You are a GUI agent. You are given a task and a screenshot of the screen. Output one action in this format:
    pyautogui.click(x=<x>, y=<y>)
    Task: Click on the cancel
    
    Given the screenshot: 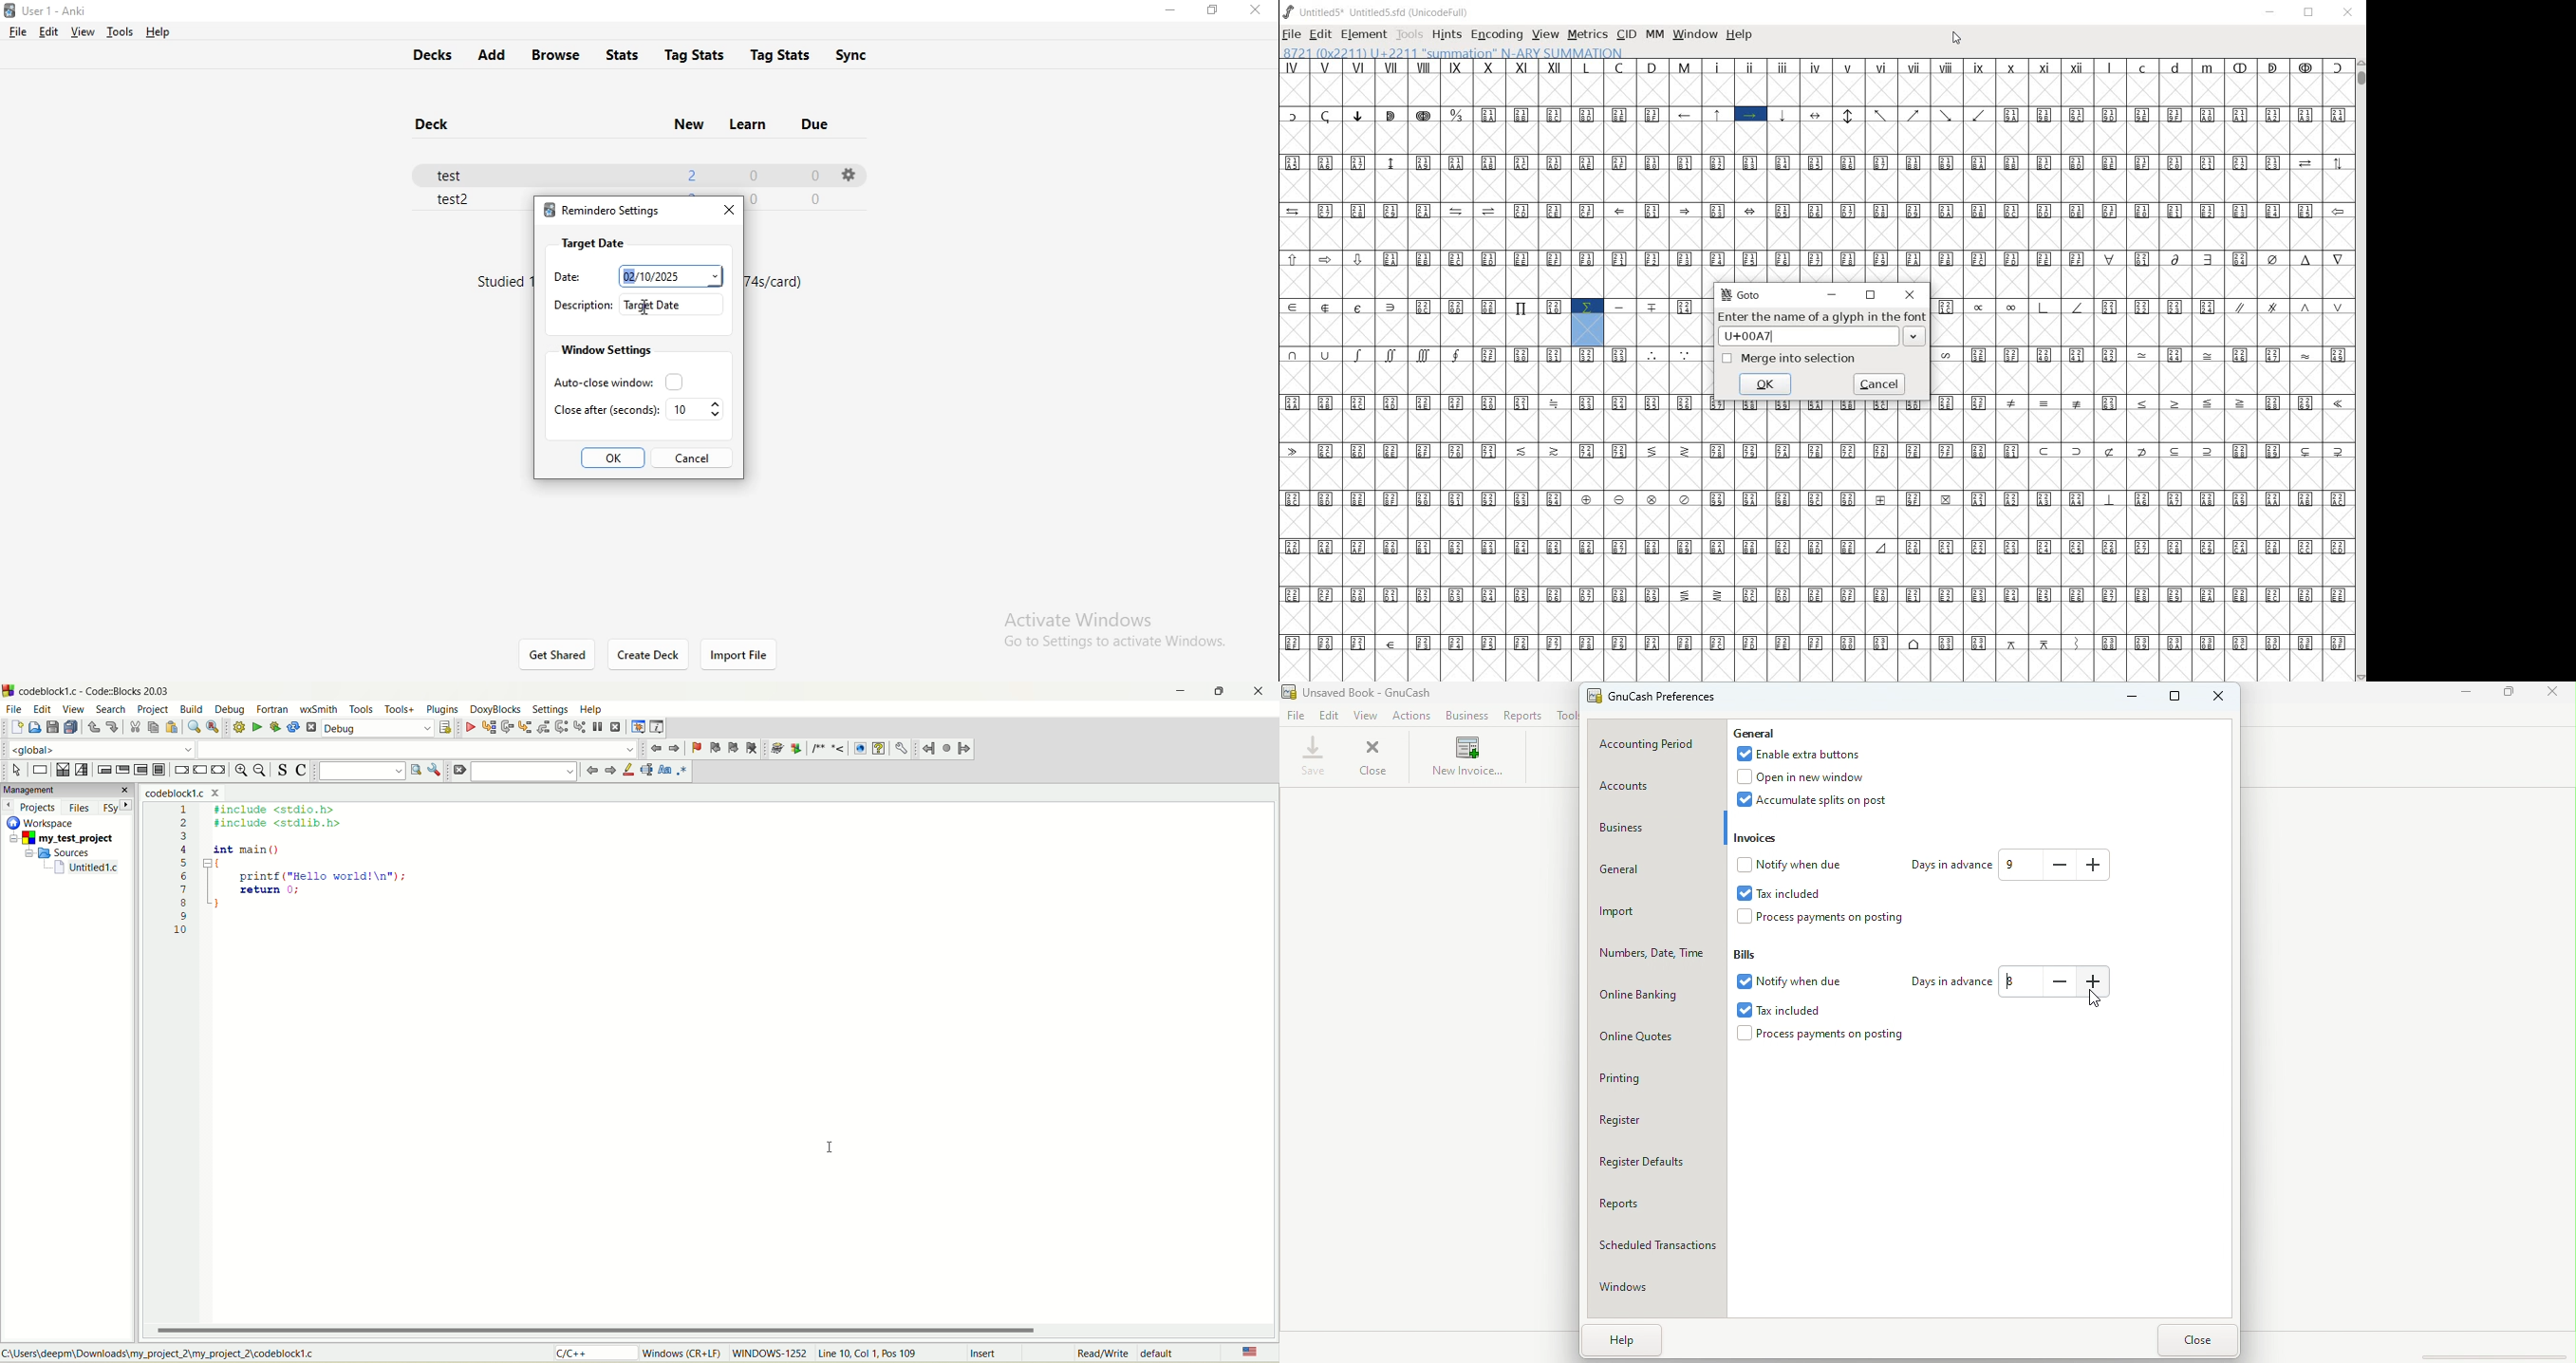 What is the action you would take?
    pyautogui.click(x=691, y=457)
    